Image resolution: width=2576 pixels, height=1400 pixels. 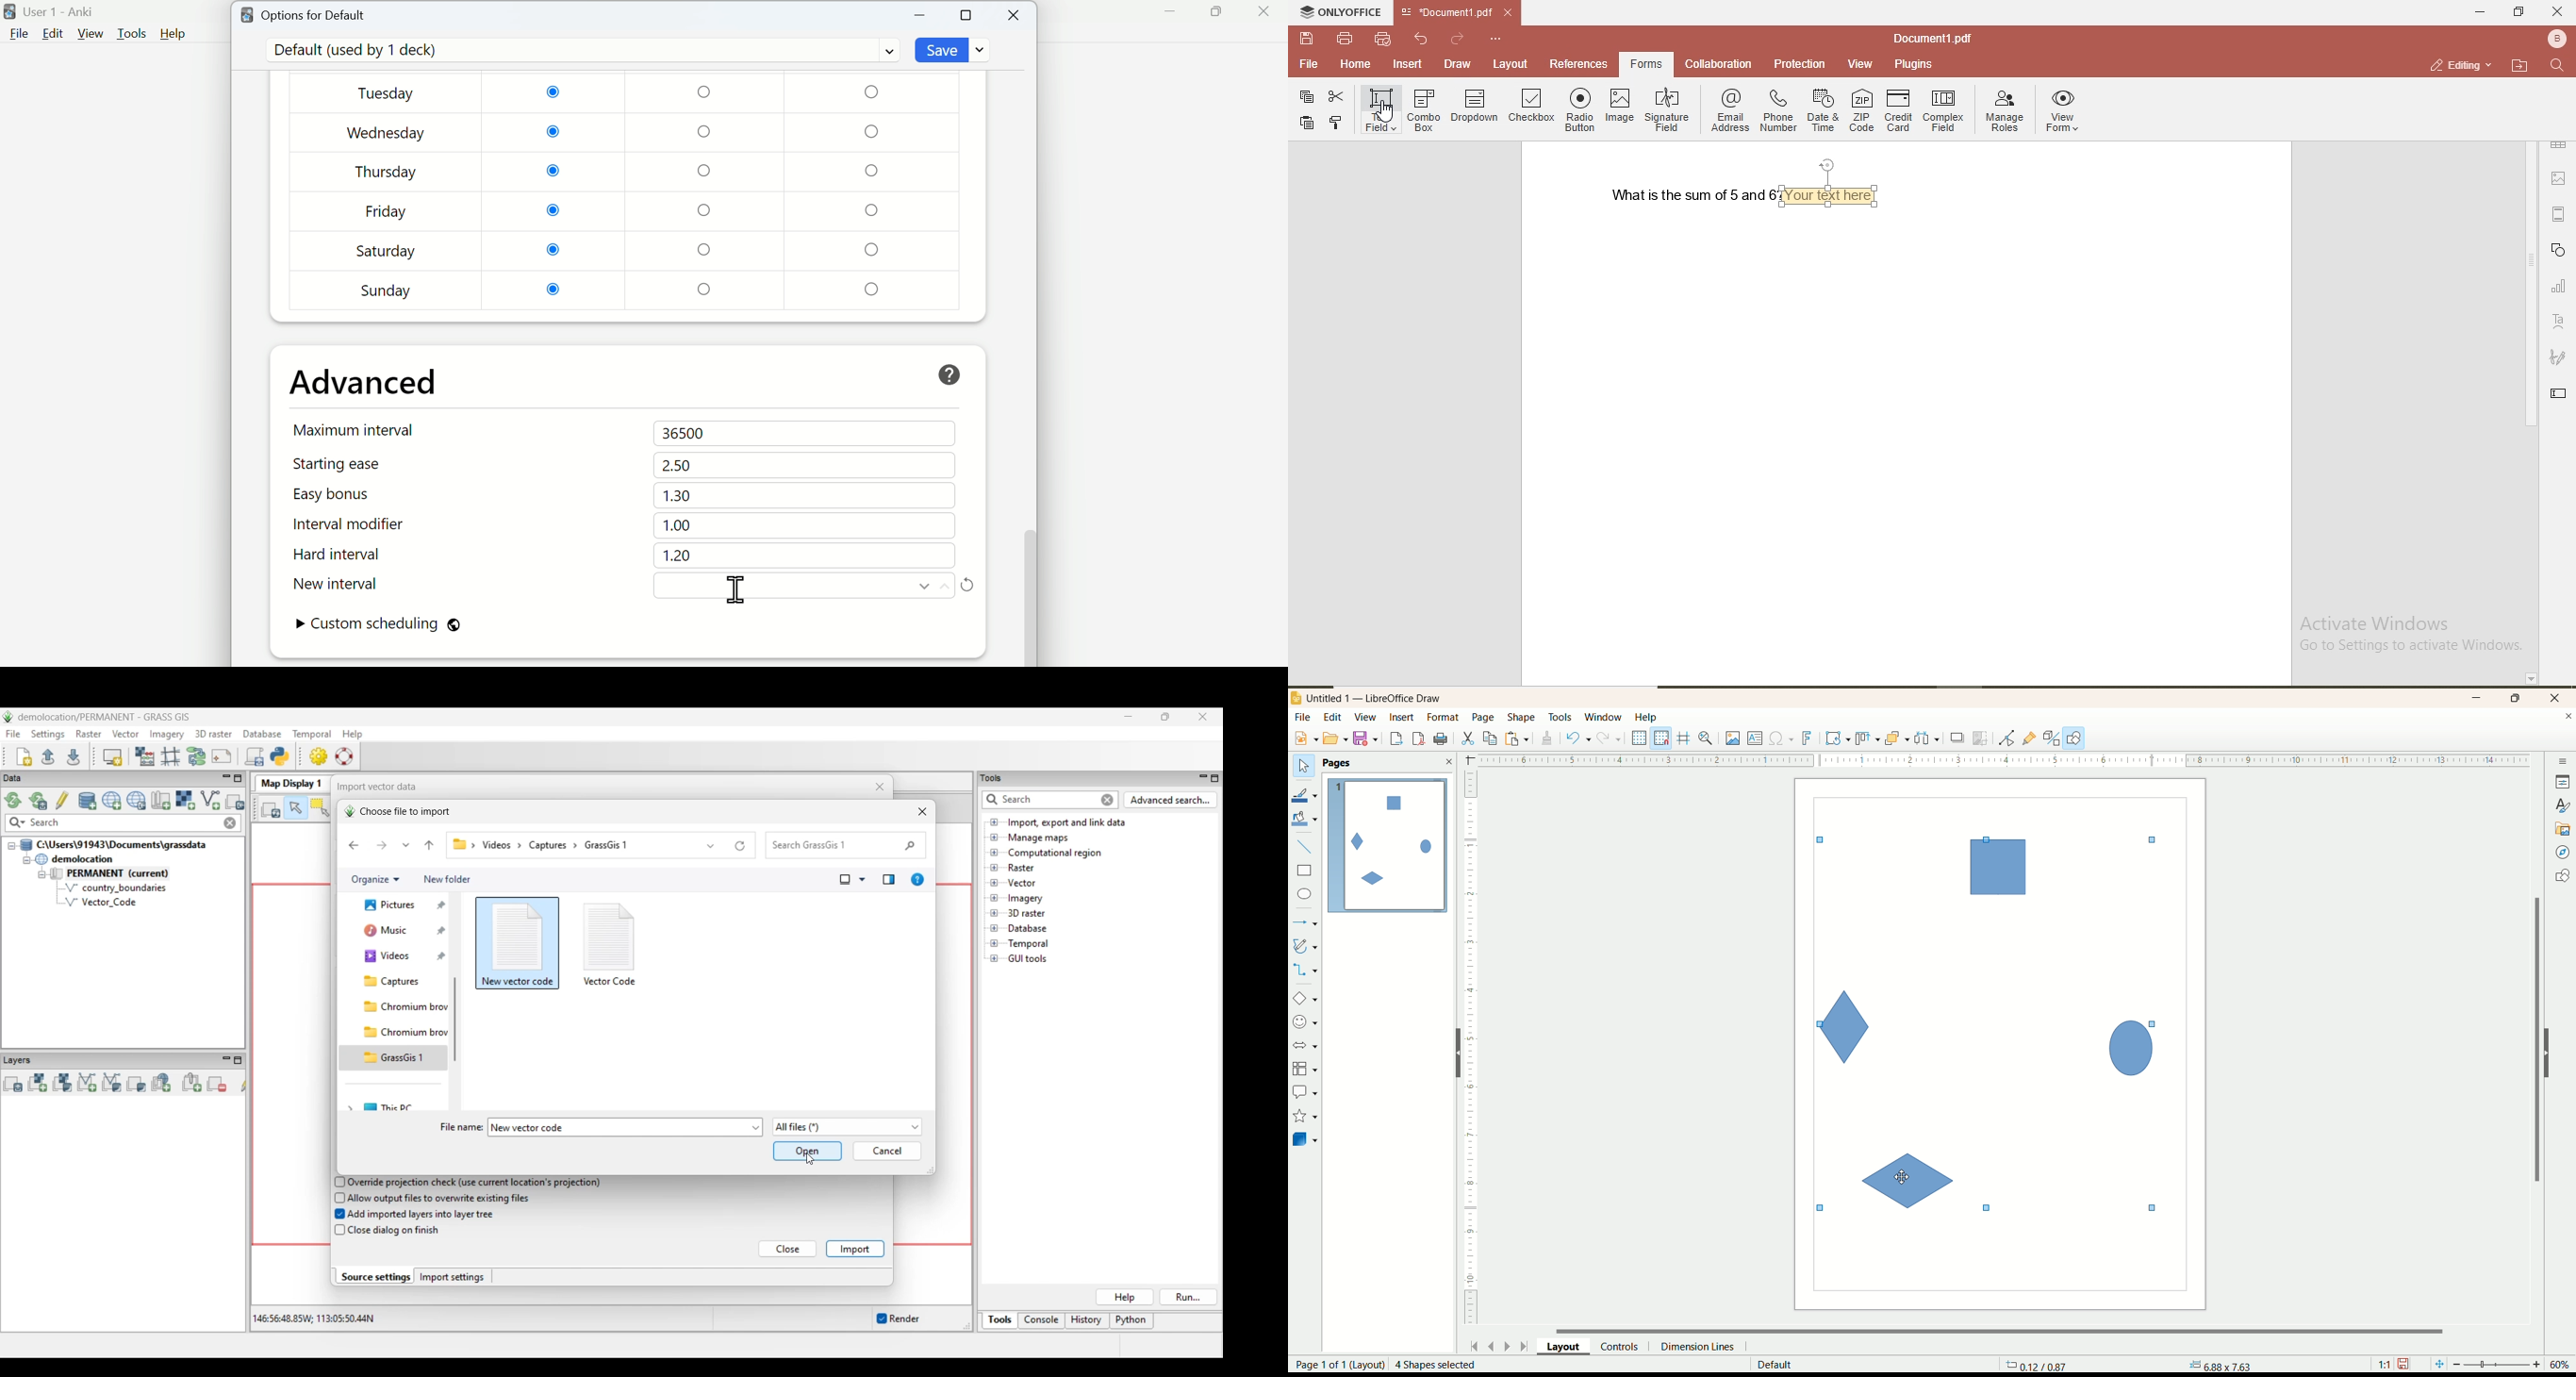 I want to click on arrange, so click(x=1898, y=737).